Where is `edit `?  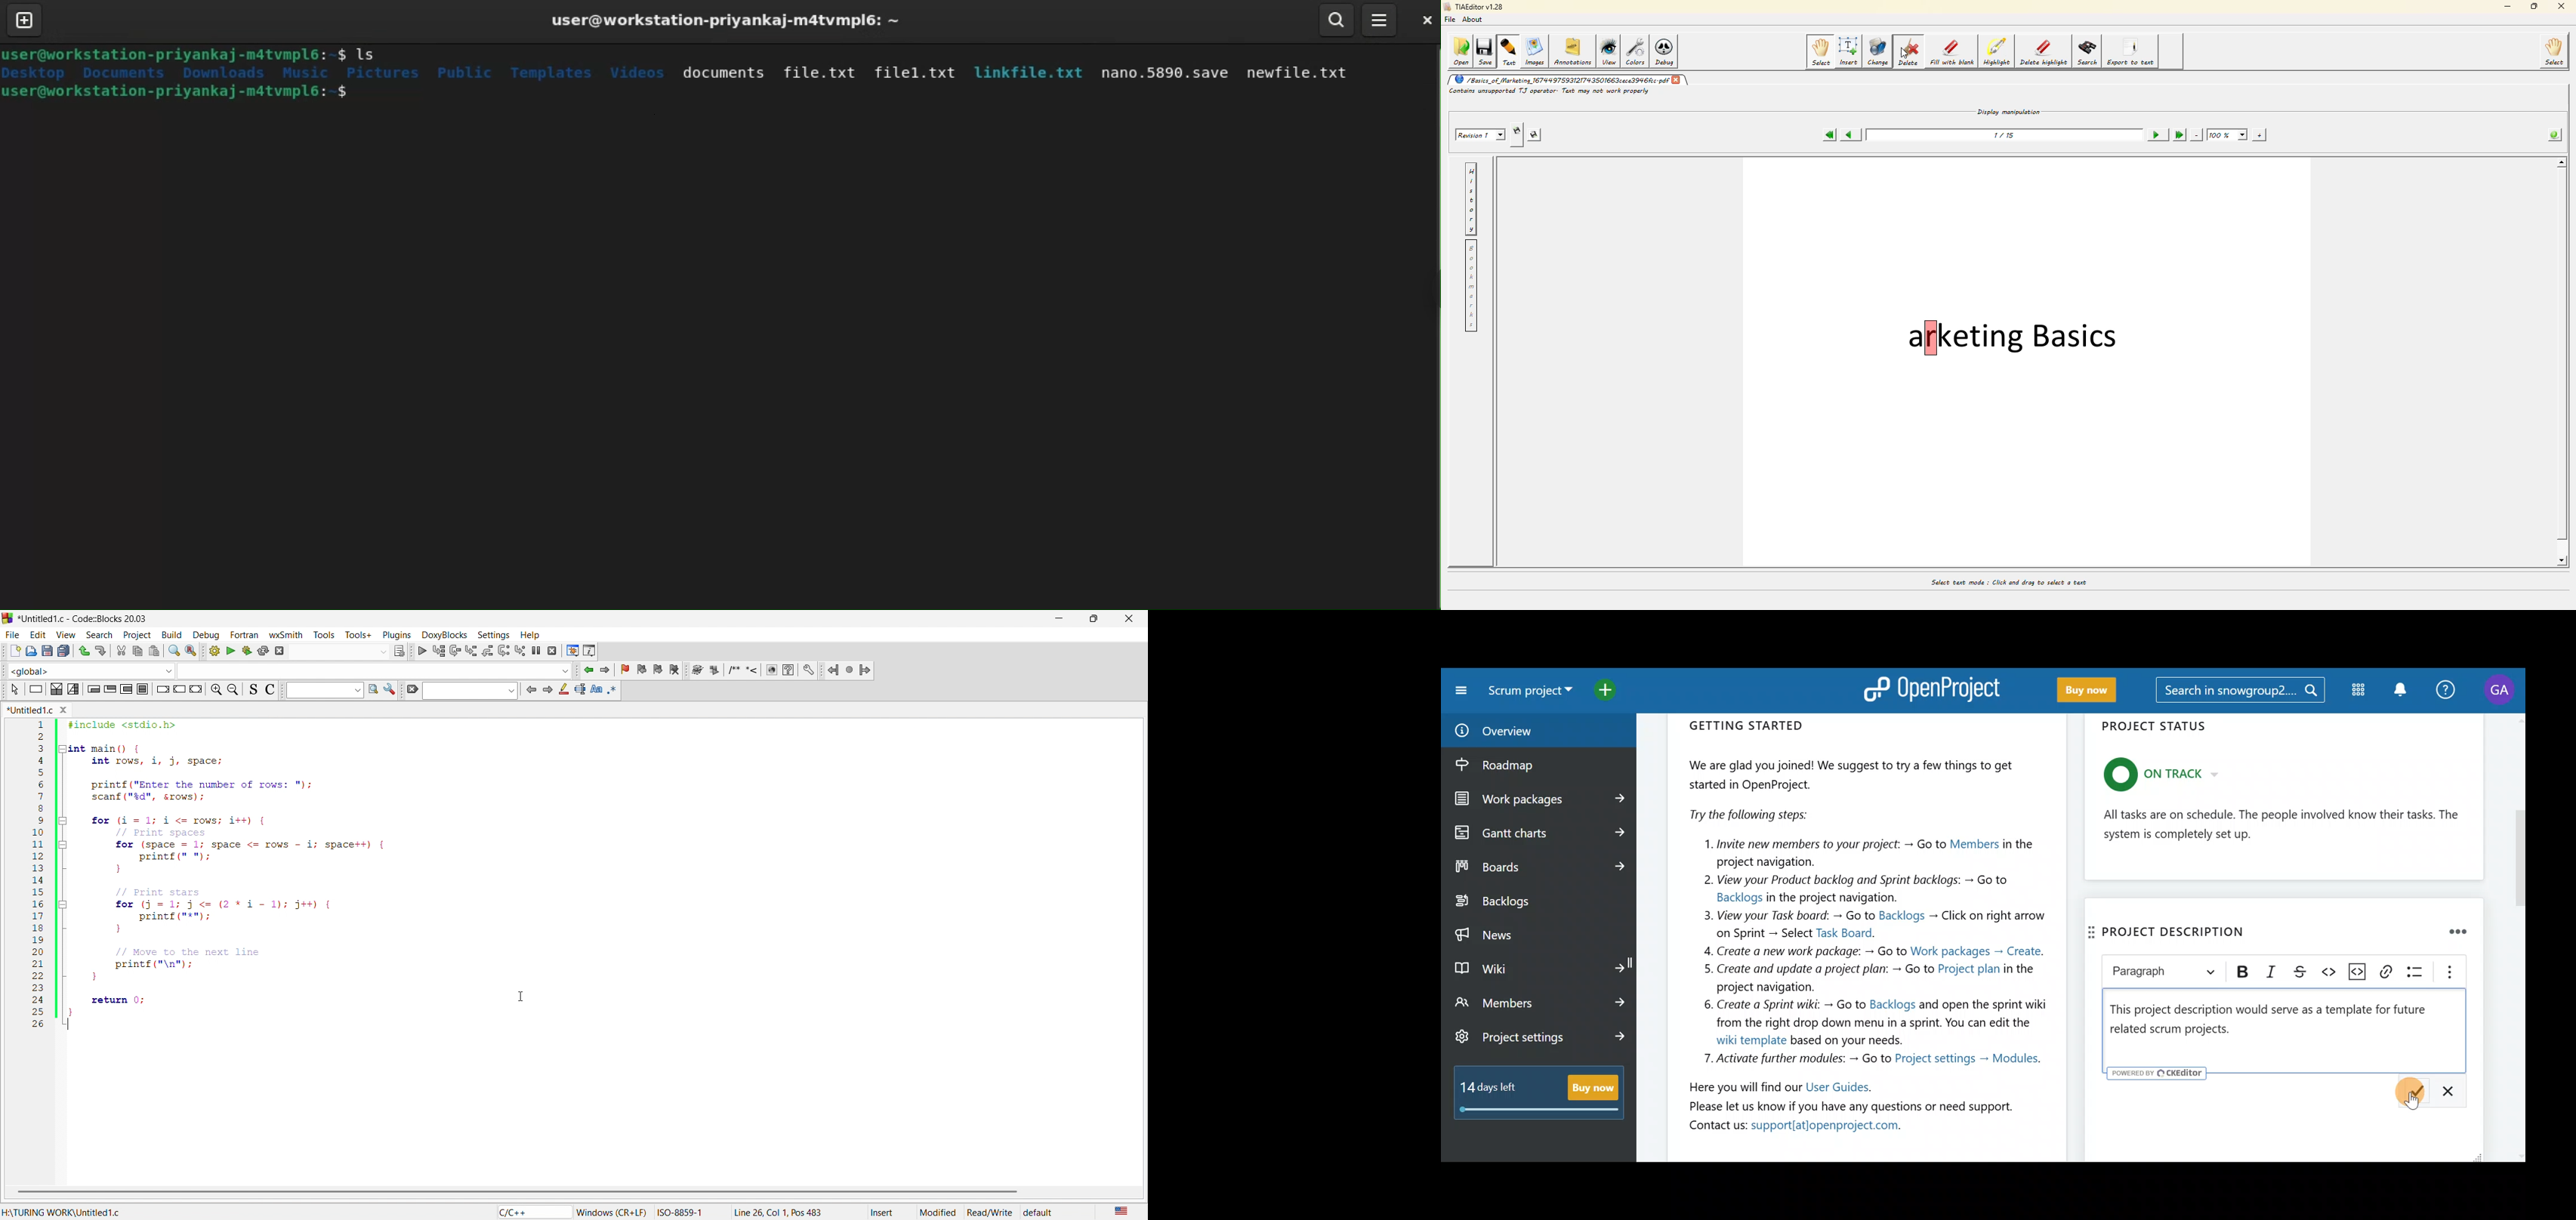
edit  is located at coordinates (41, 632).